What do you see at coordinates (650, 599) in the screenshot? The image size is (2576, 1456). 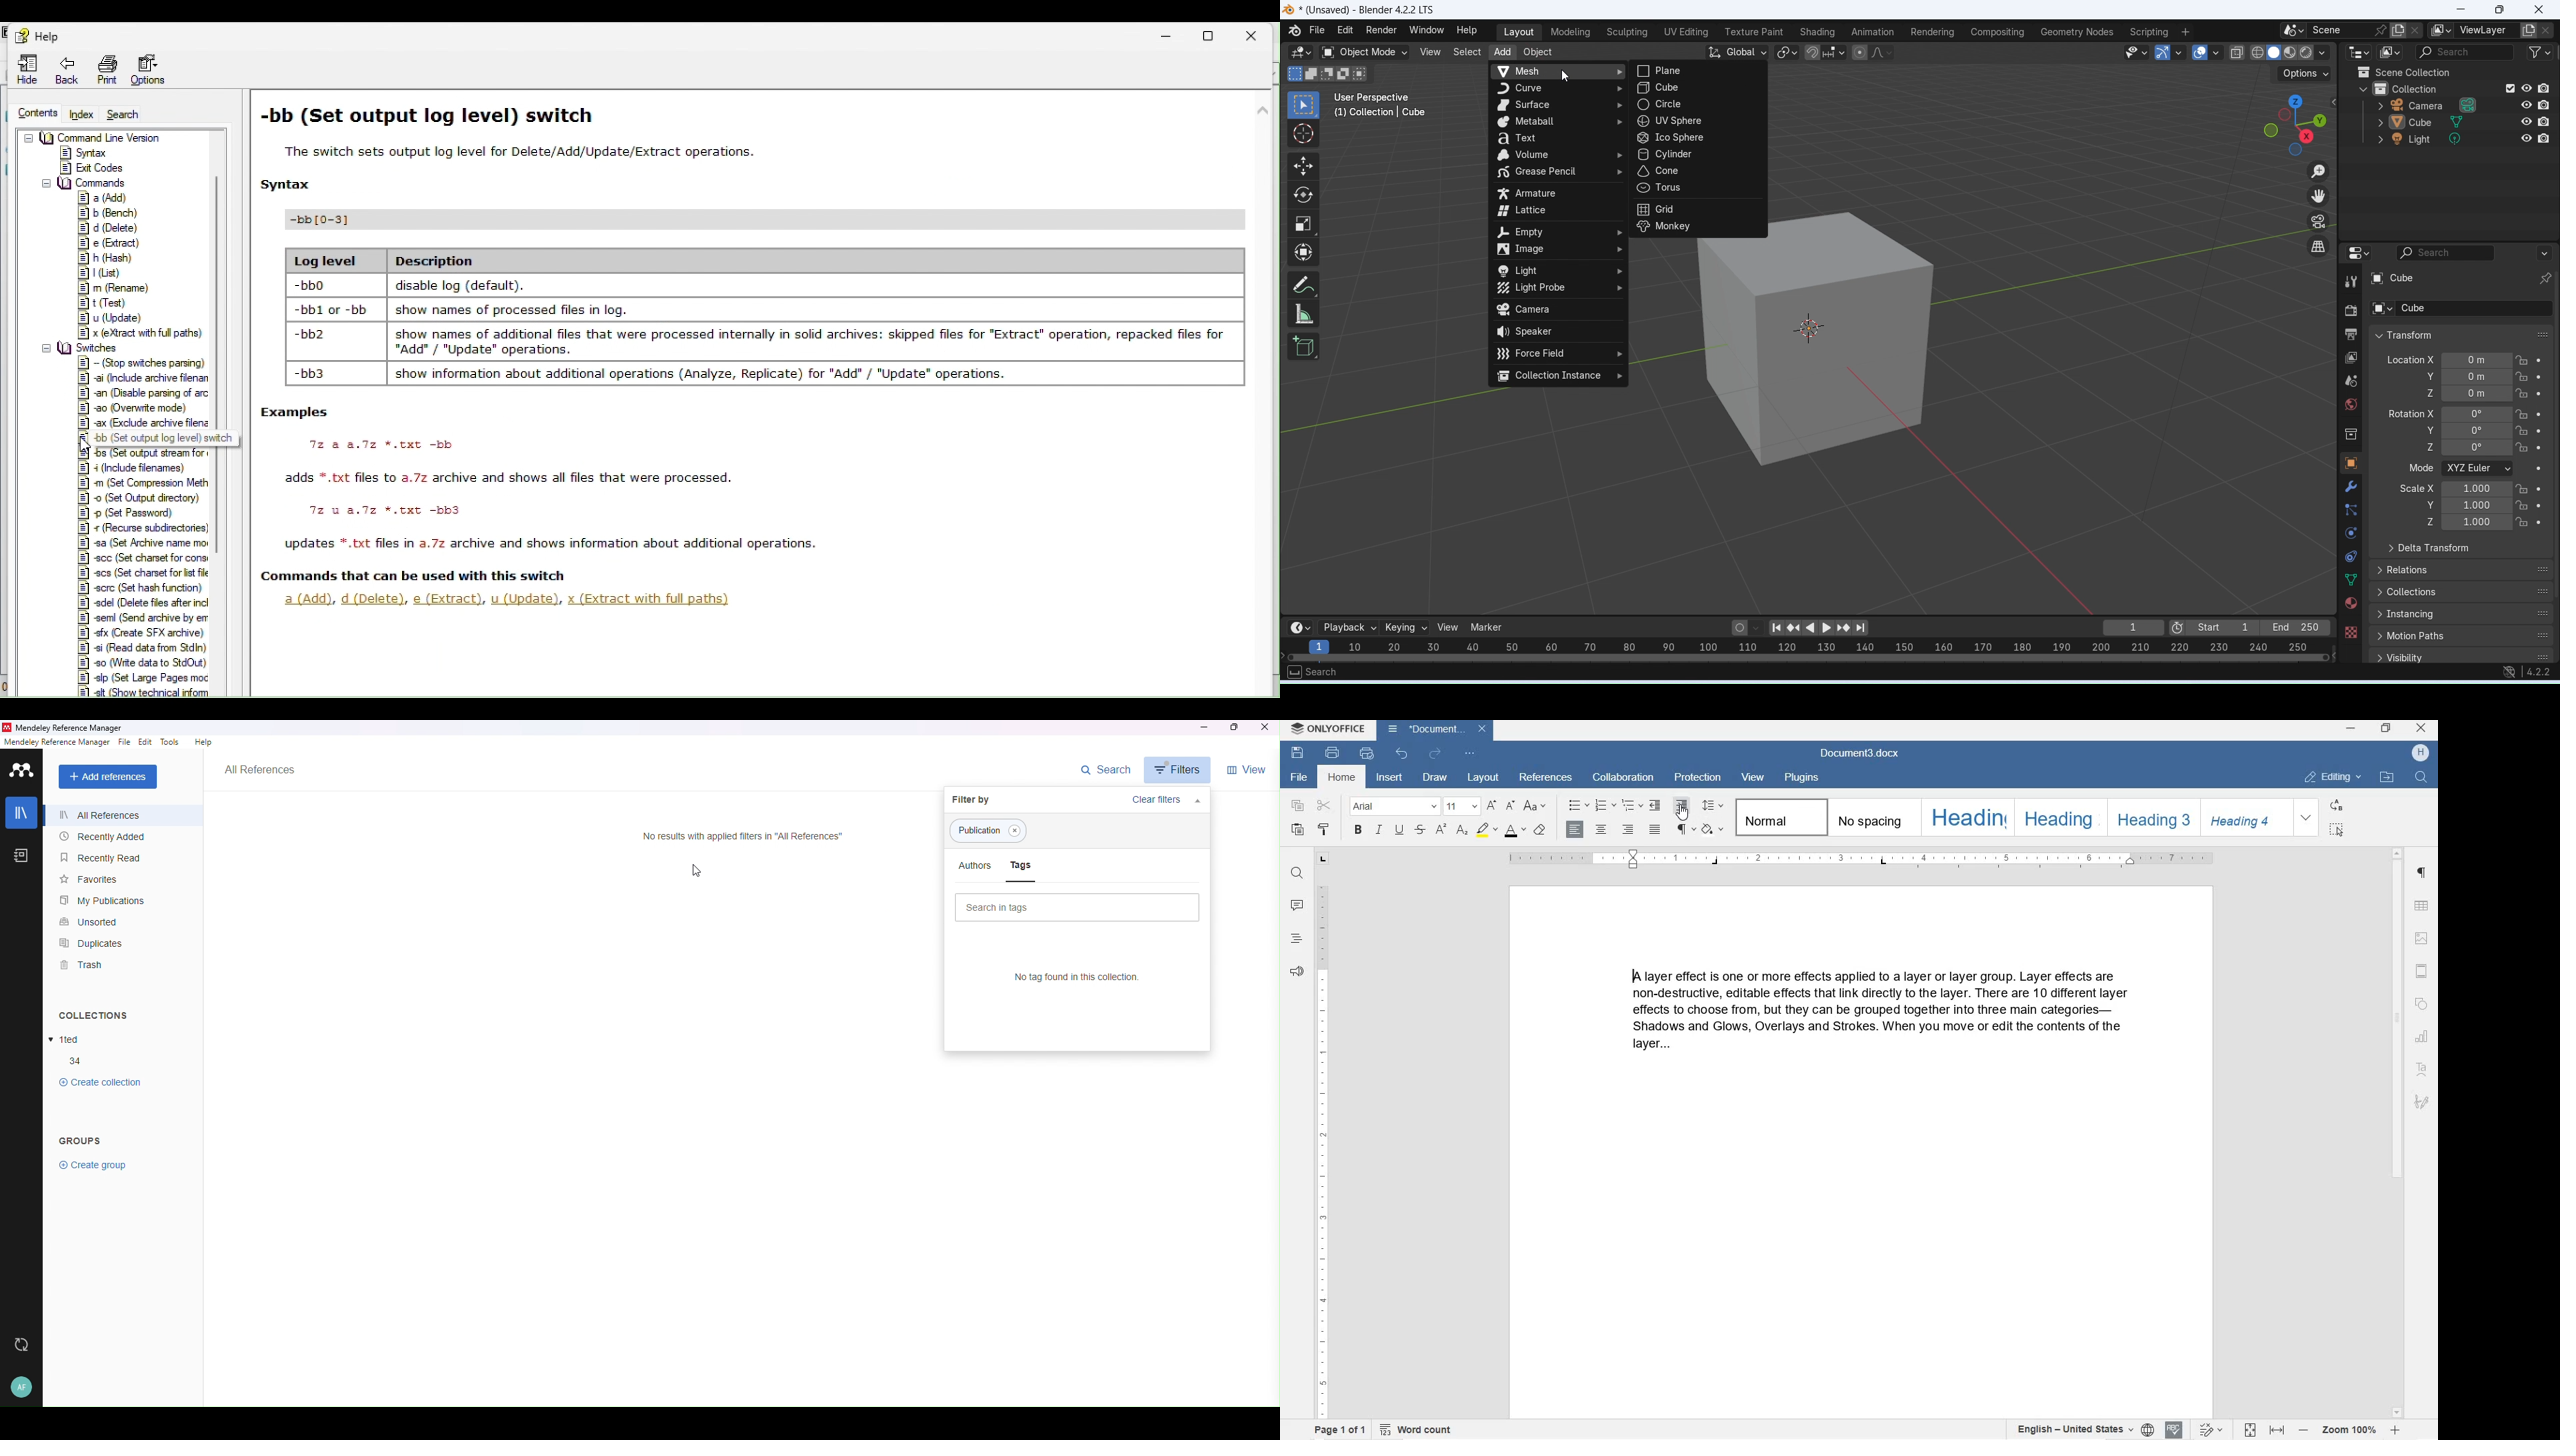 I see `x (Extract with full paths)` at bounding box center [650, 599].